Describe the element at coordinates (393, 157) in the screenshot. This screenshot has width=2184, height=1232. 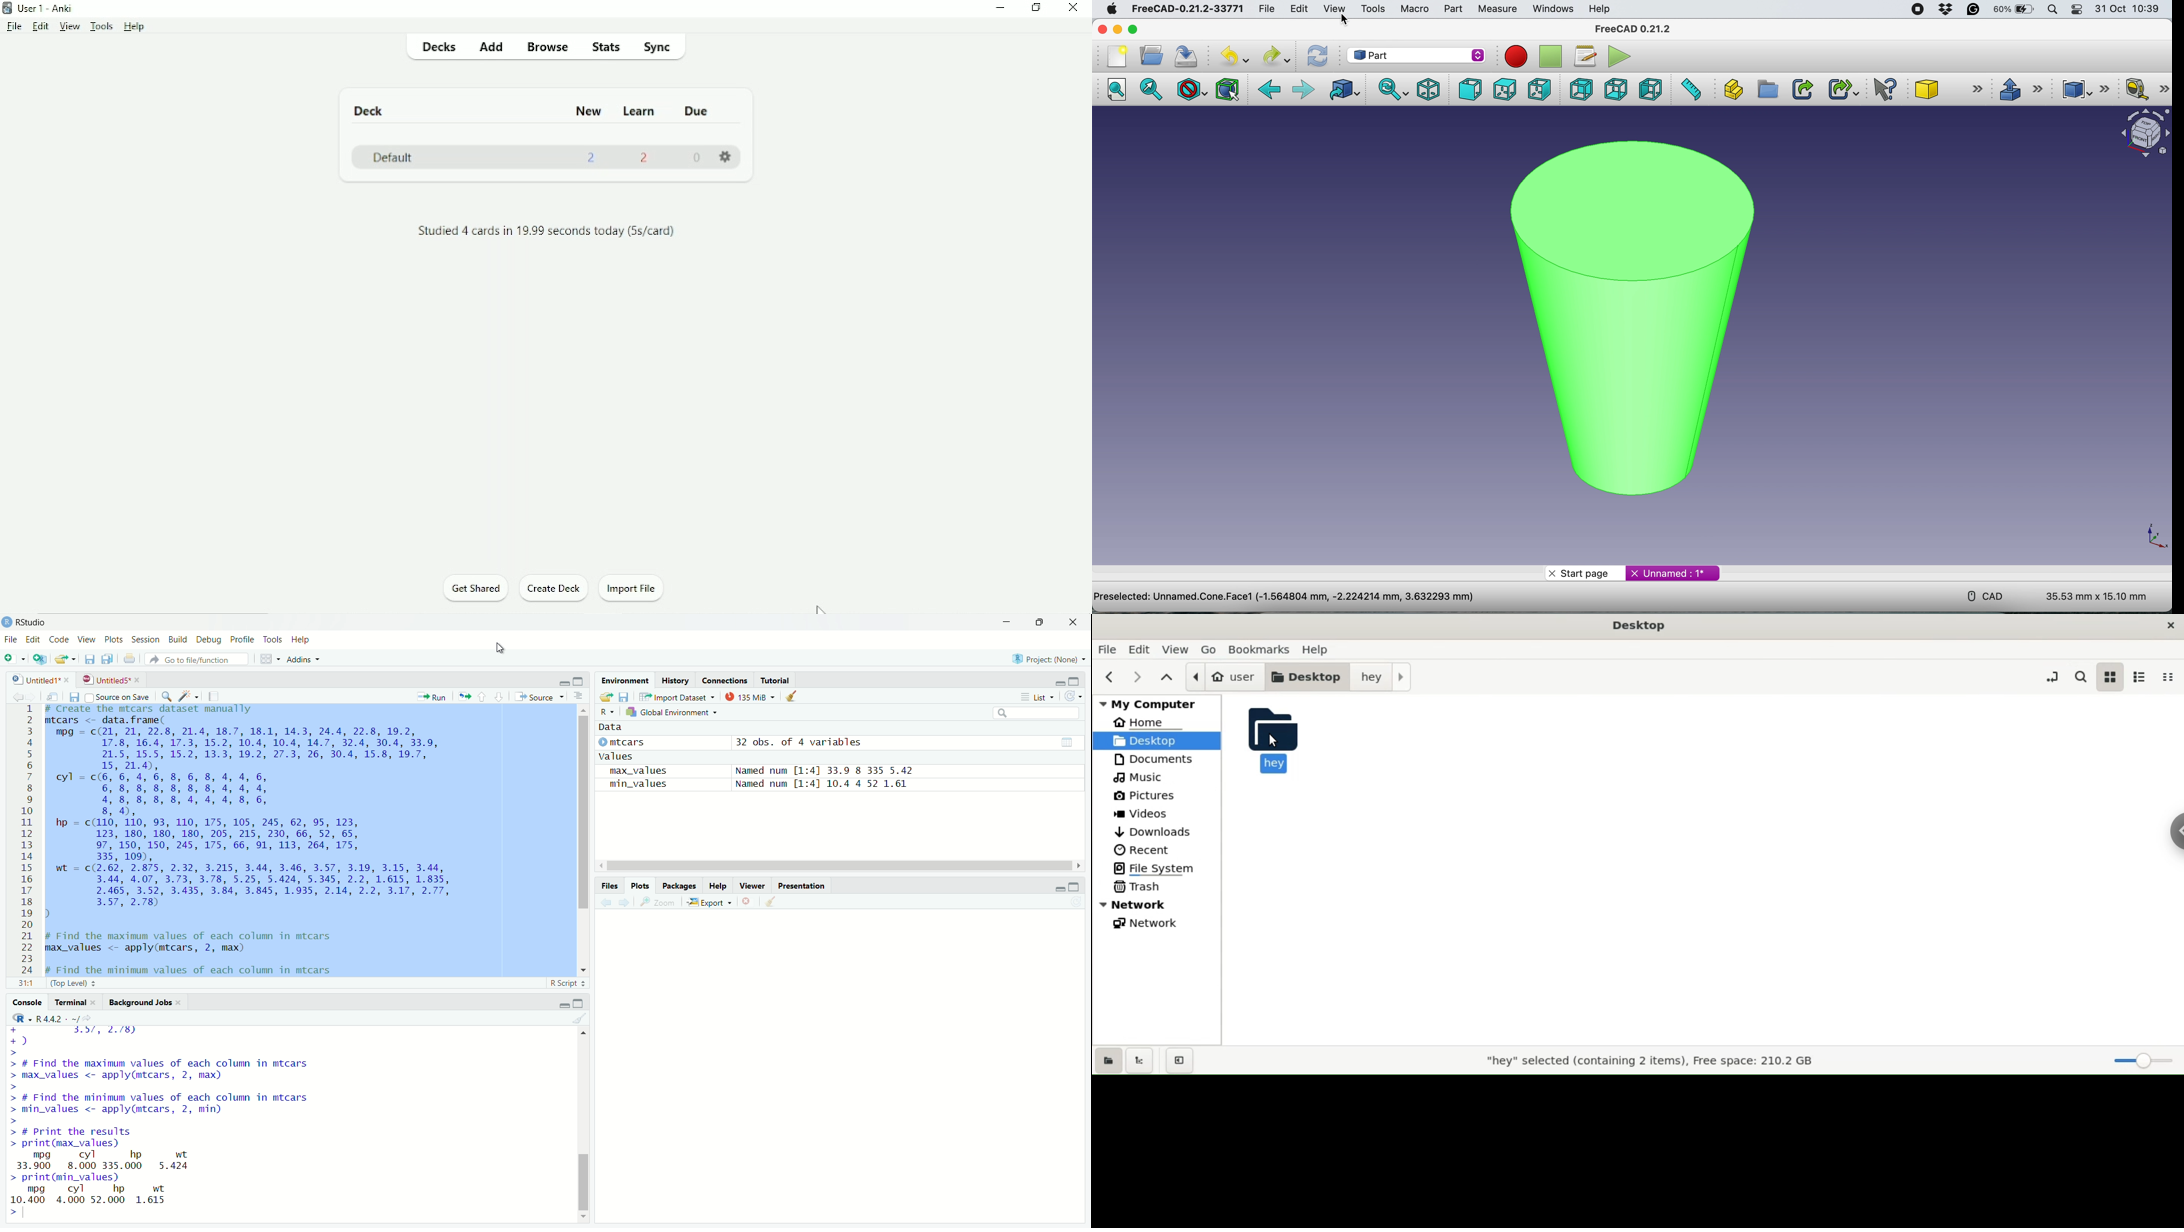
I see `Default` at that location.